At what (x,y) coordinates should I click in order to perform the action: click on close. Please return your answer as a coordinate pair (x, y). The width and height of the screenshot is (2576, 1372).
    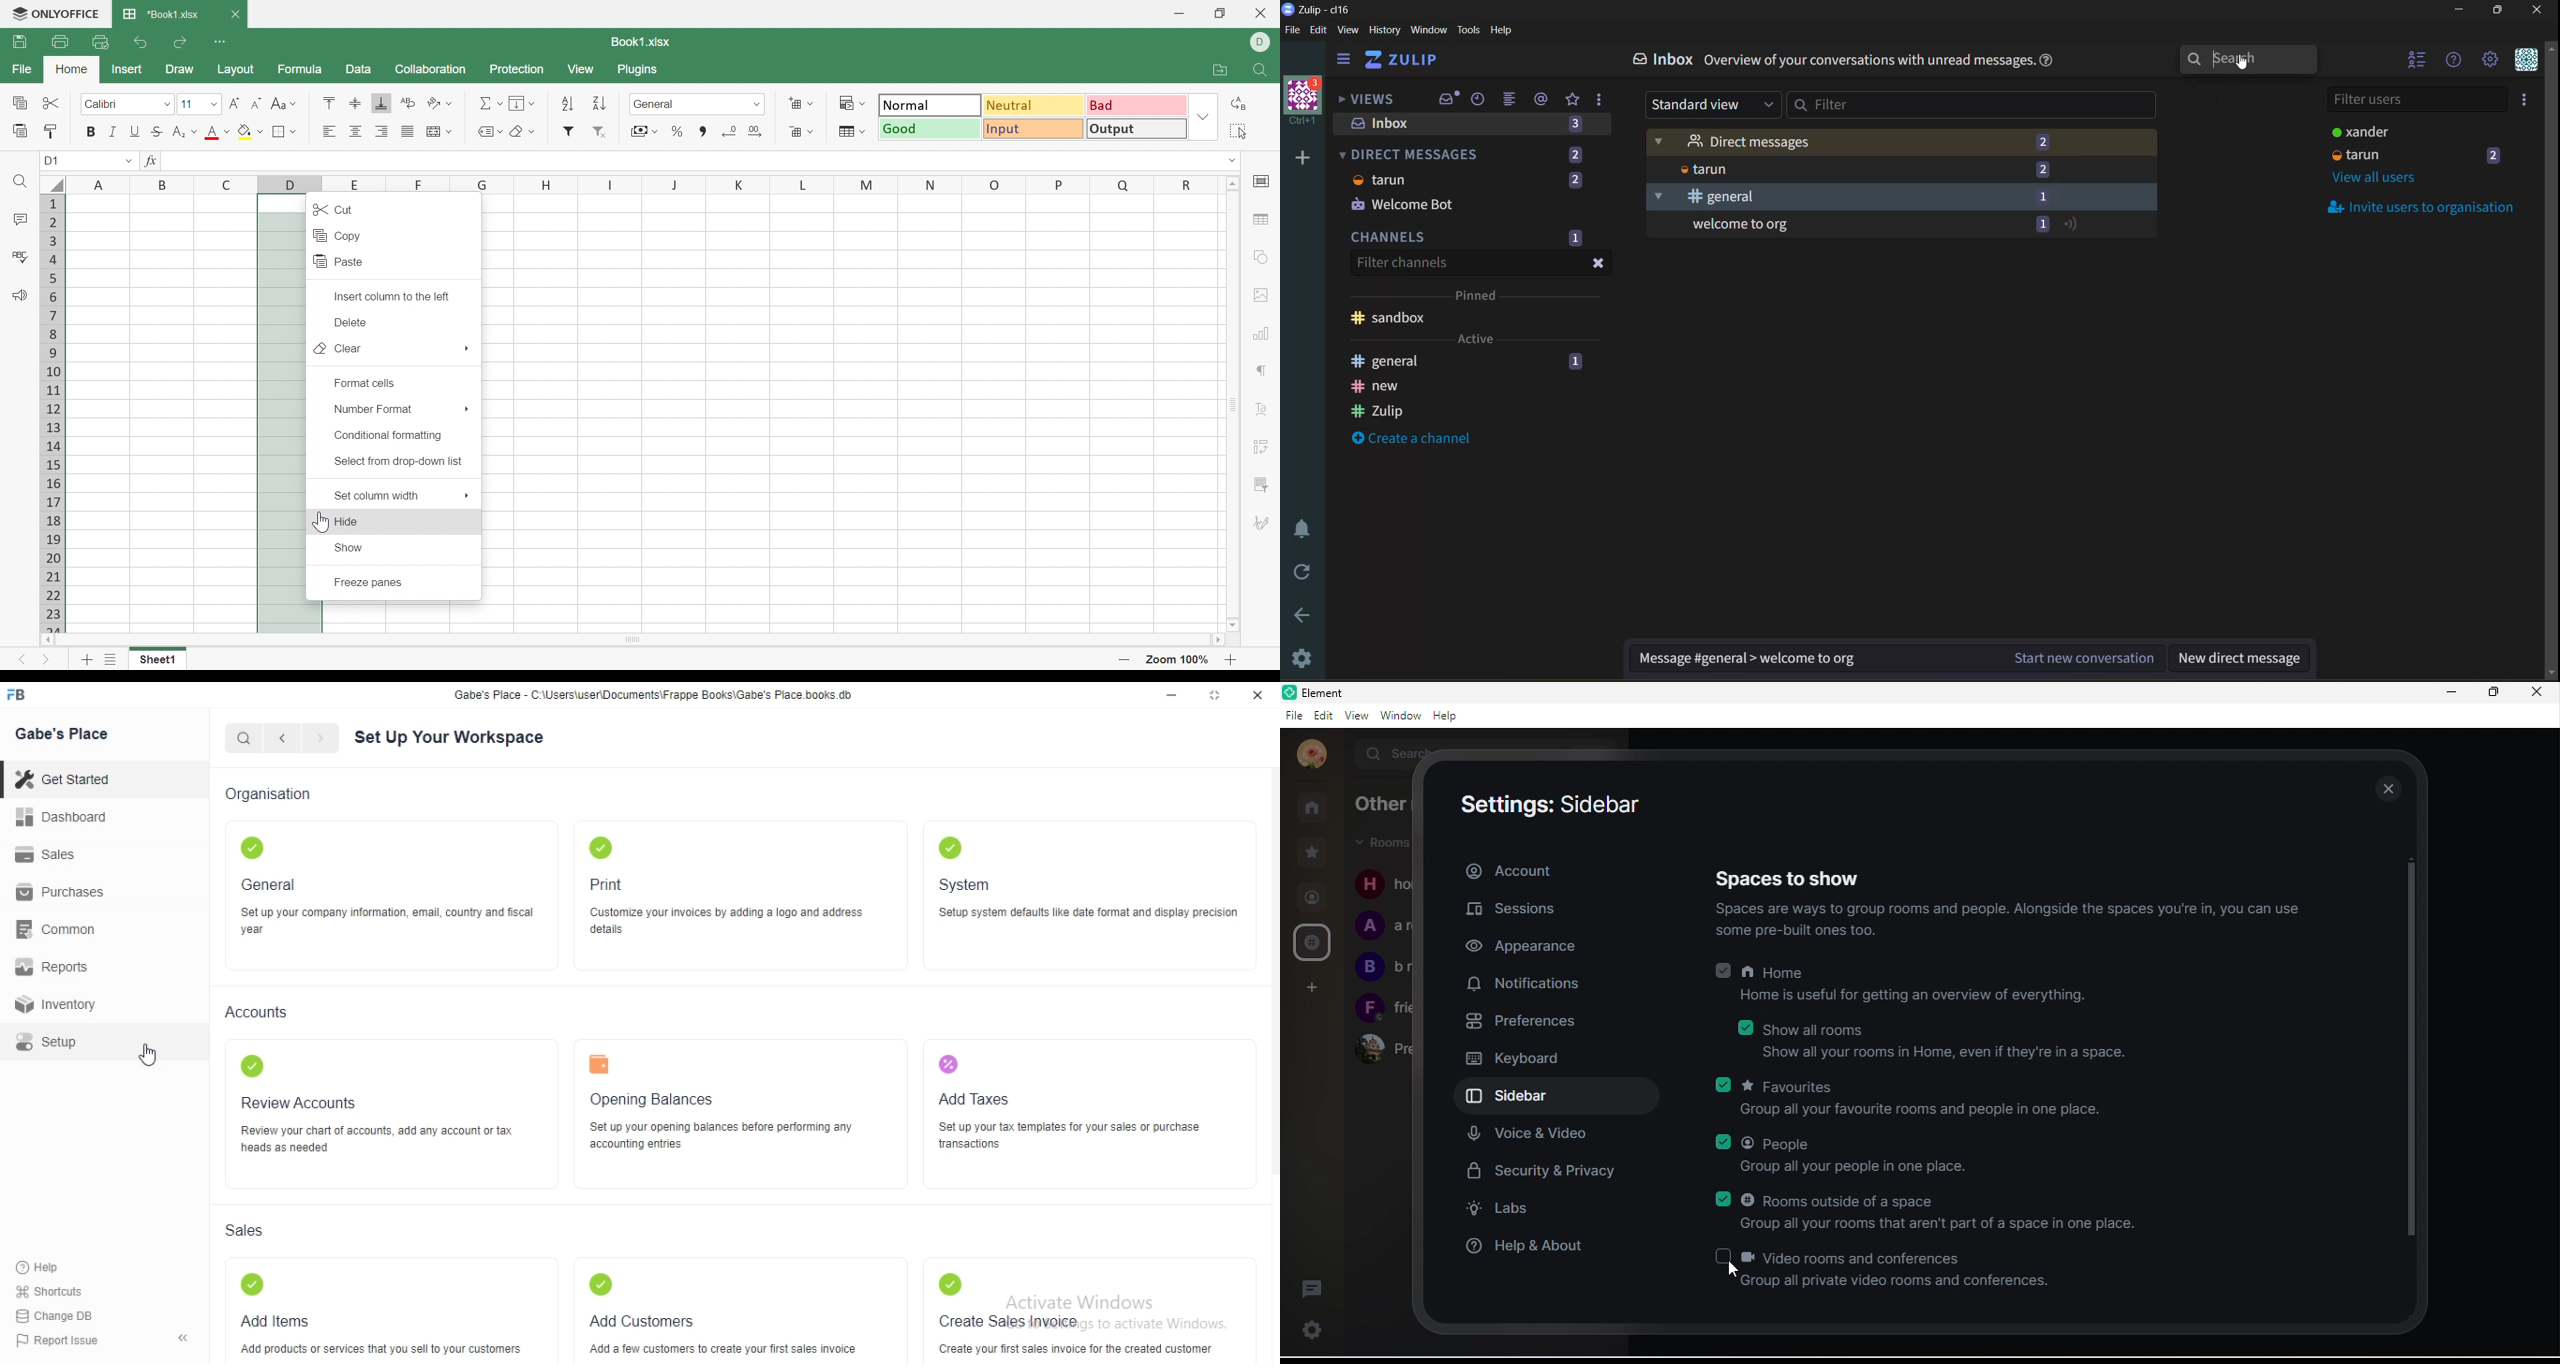
    Looking at the image, I should click on (1598, 264).